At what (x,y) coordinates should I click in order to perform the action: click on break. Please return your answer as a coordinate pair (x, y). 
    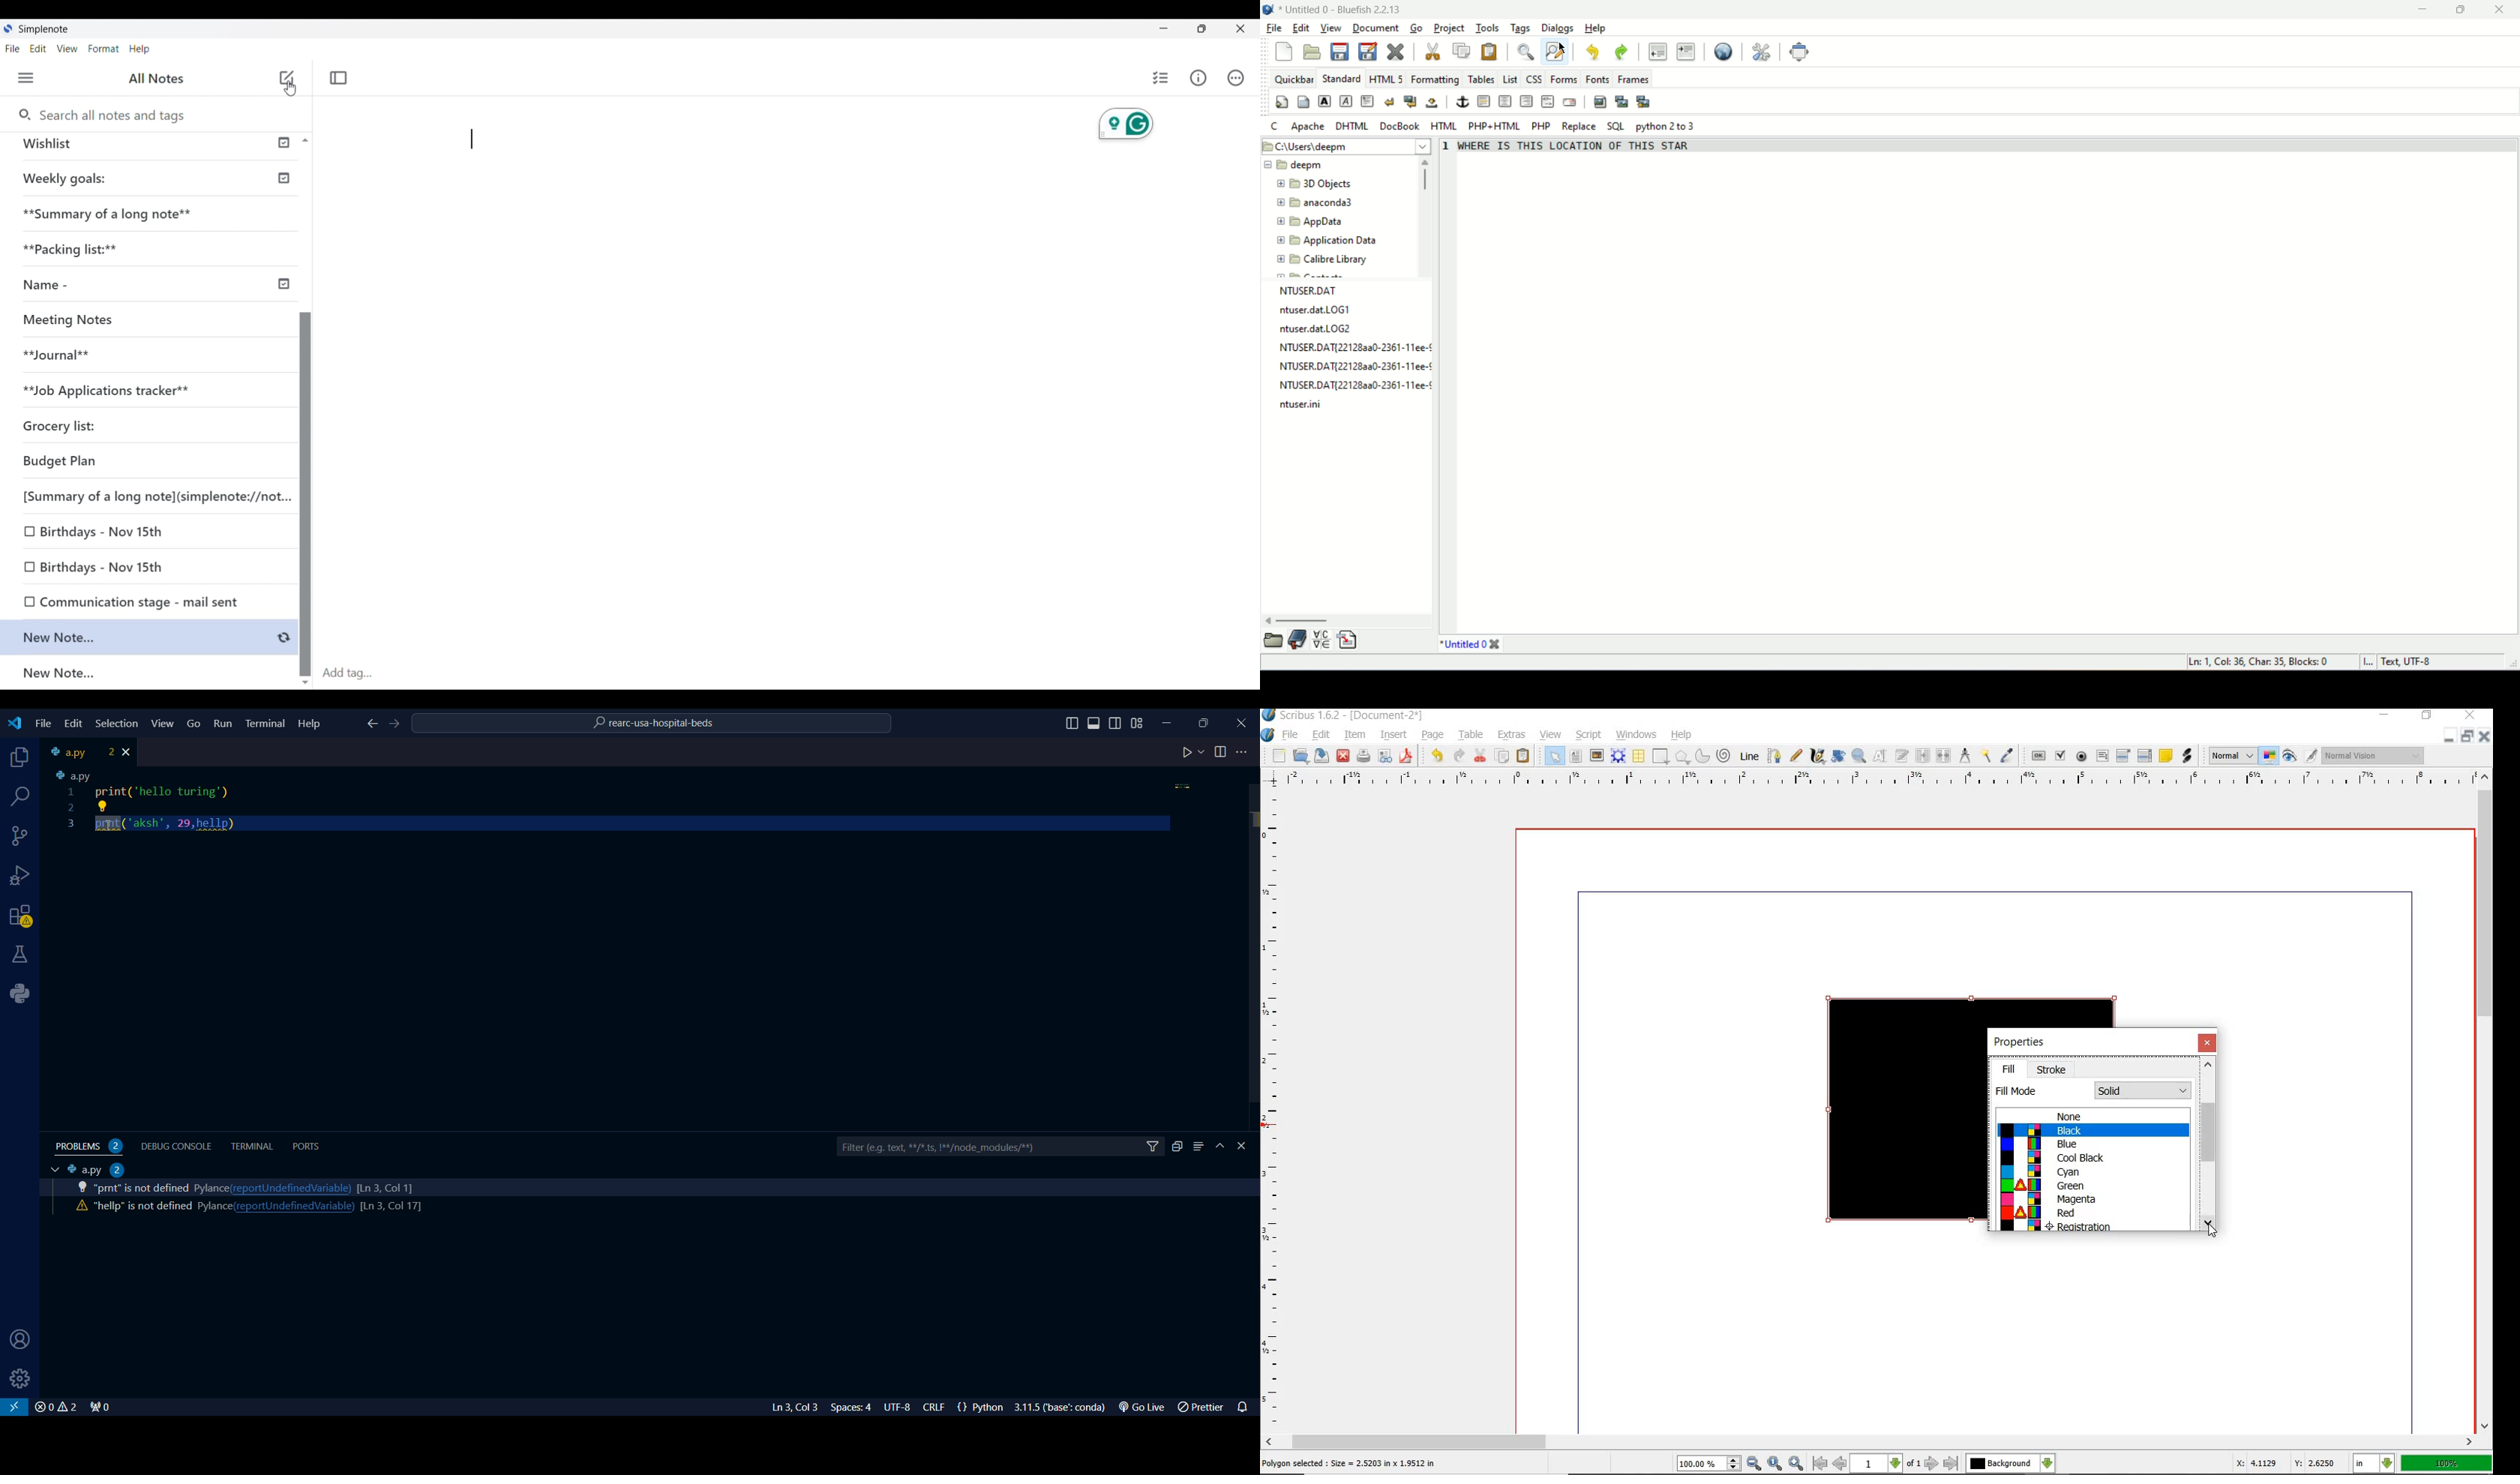
    Looking at the image, I should click on (1390, 101).